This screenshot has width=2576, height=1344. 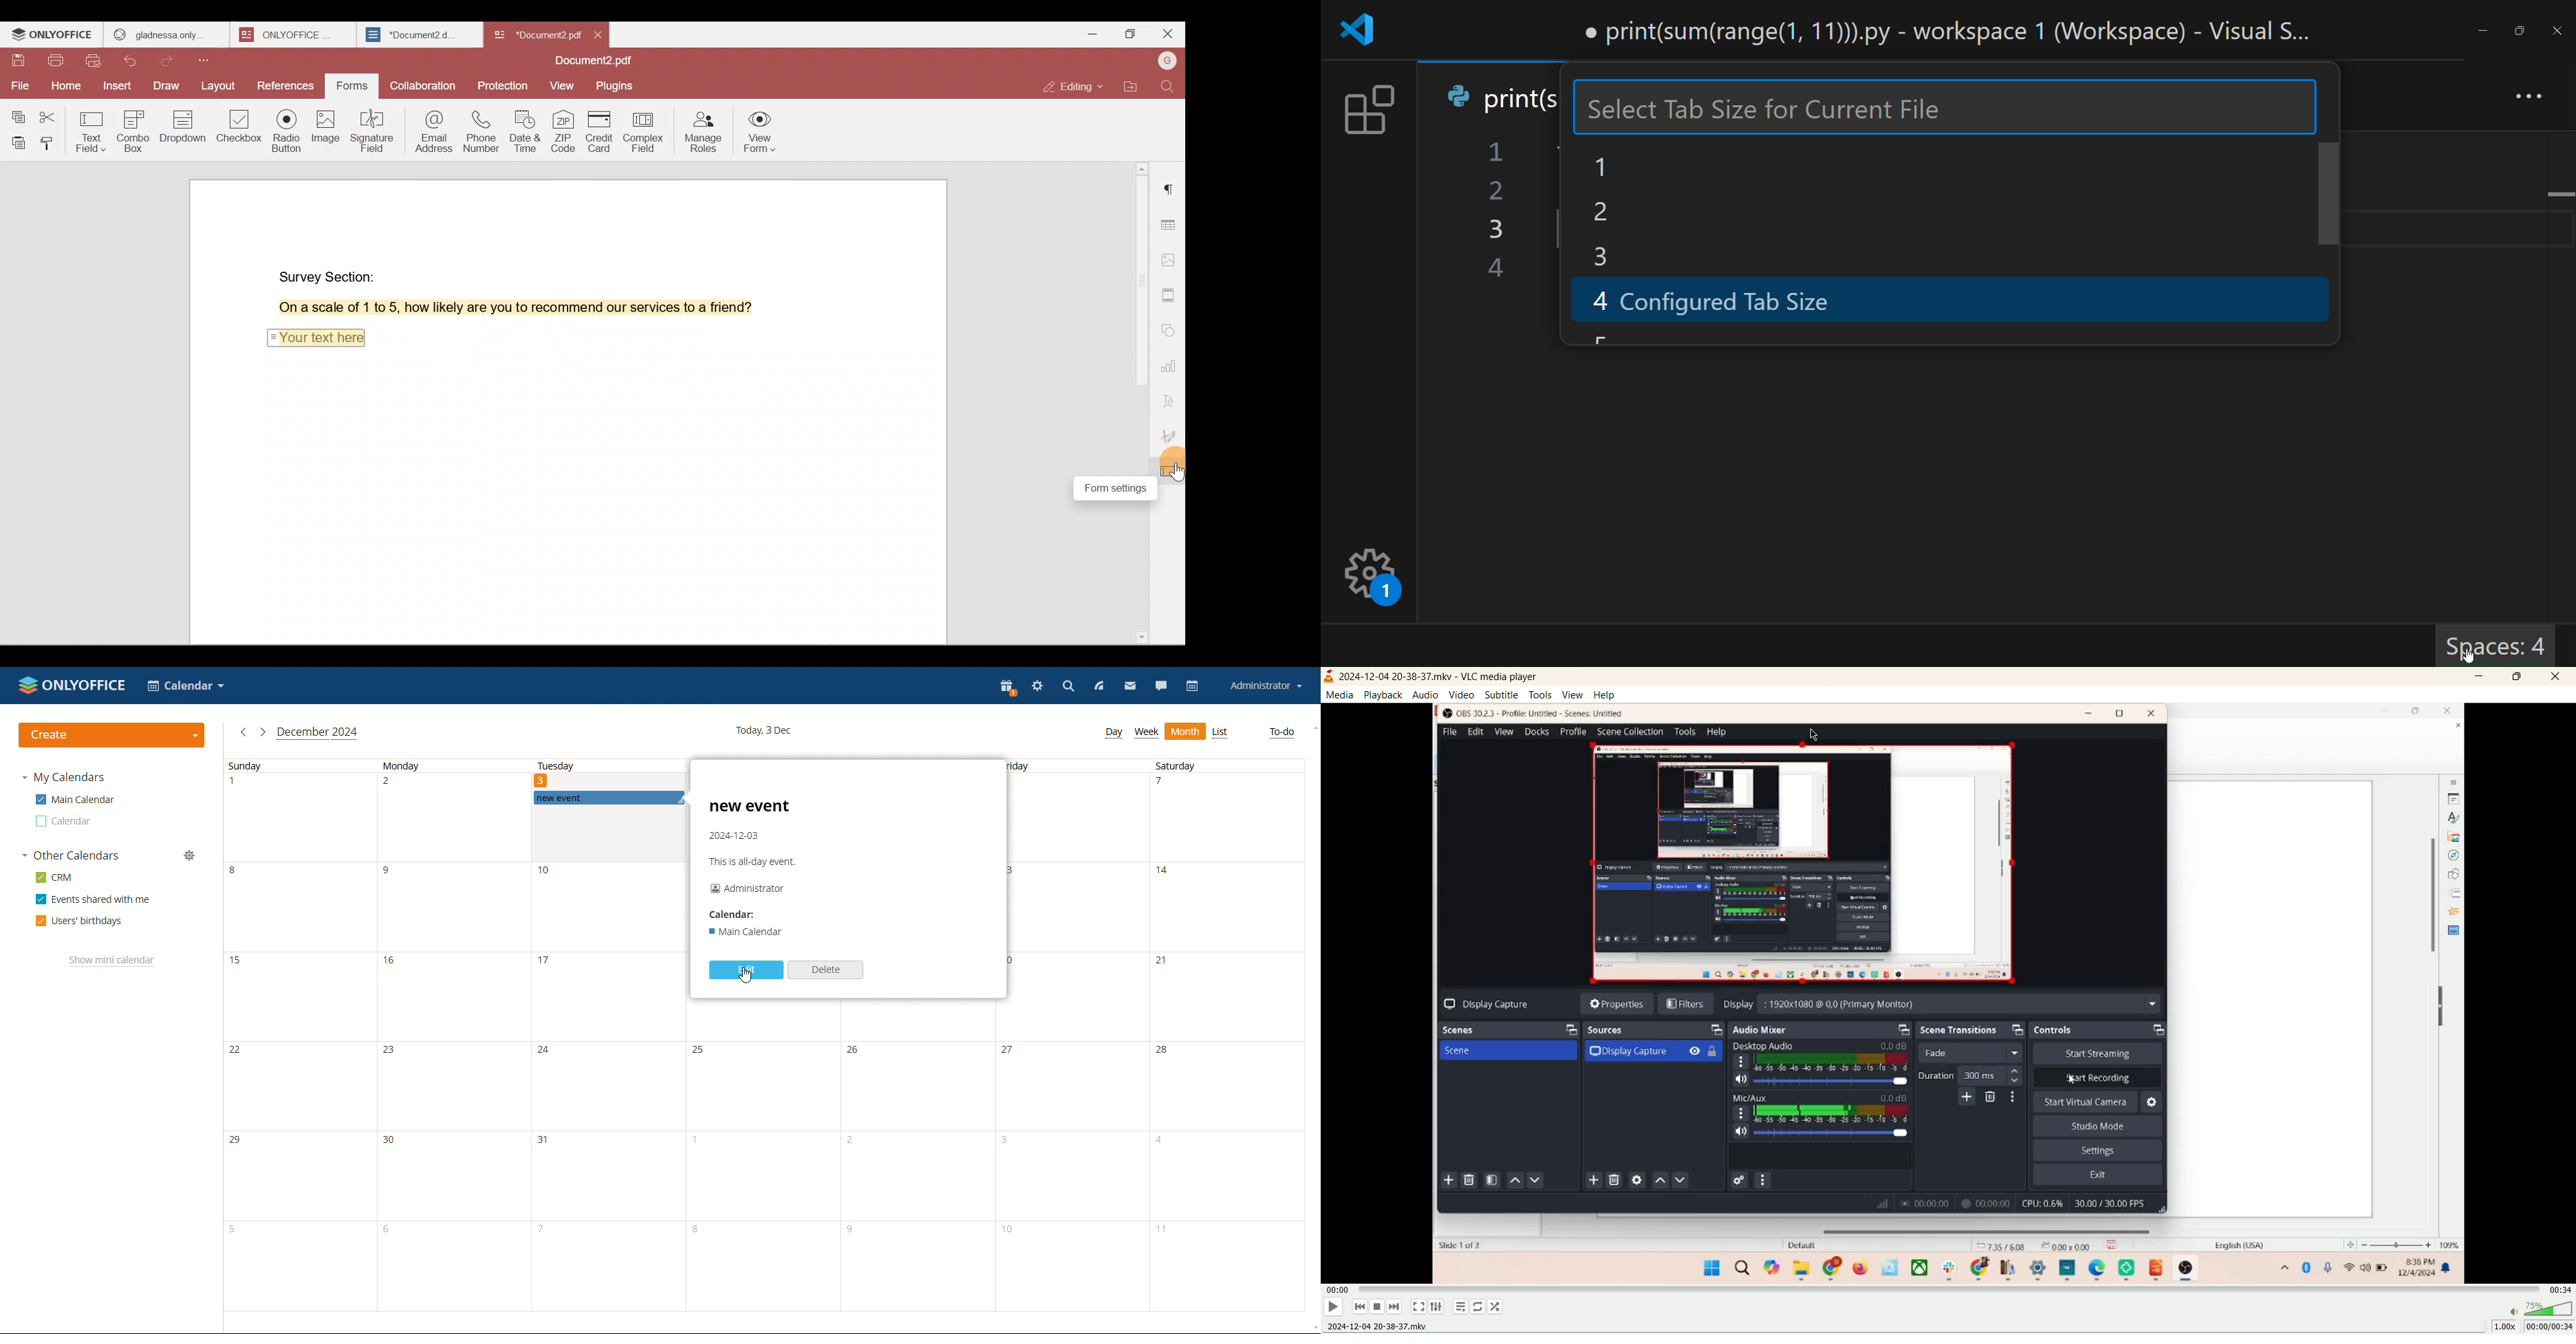 I want to click on audio, so click(x=1427, y=694).